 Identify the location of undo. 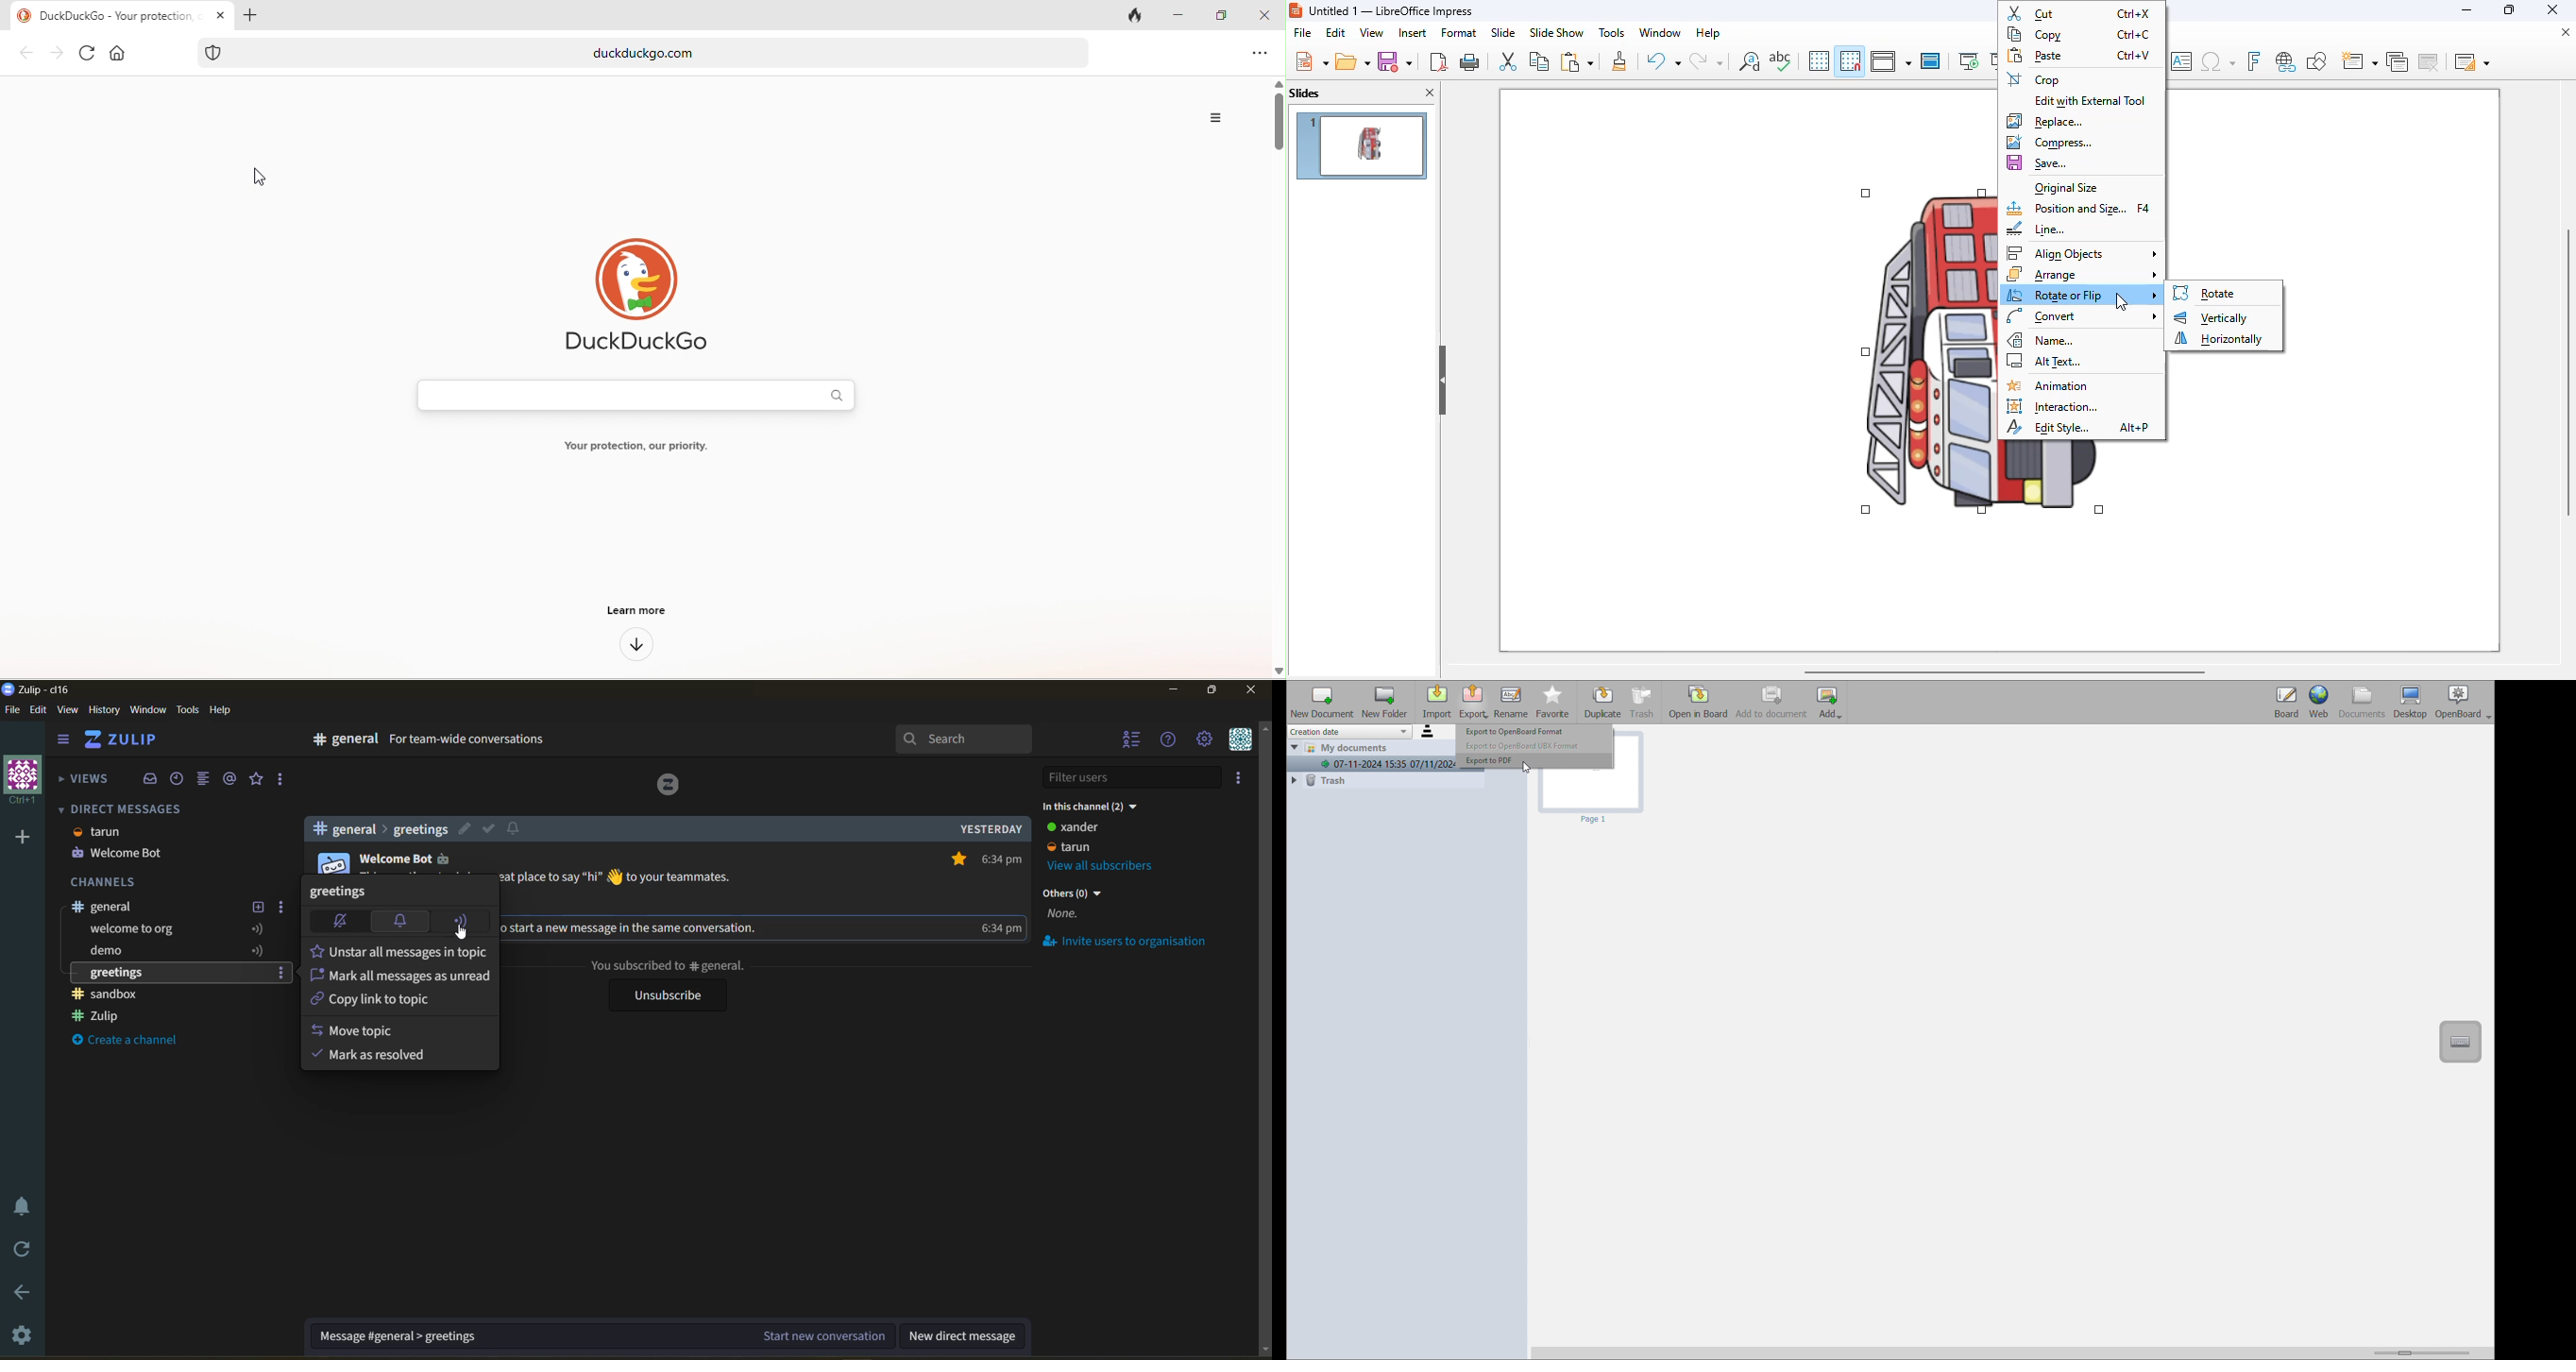
(1662, 60).